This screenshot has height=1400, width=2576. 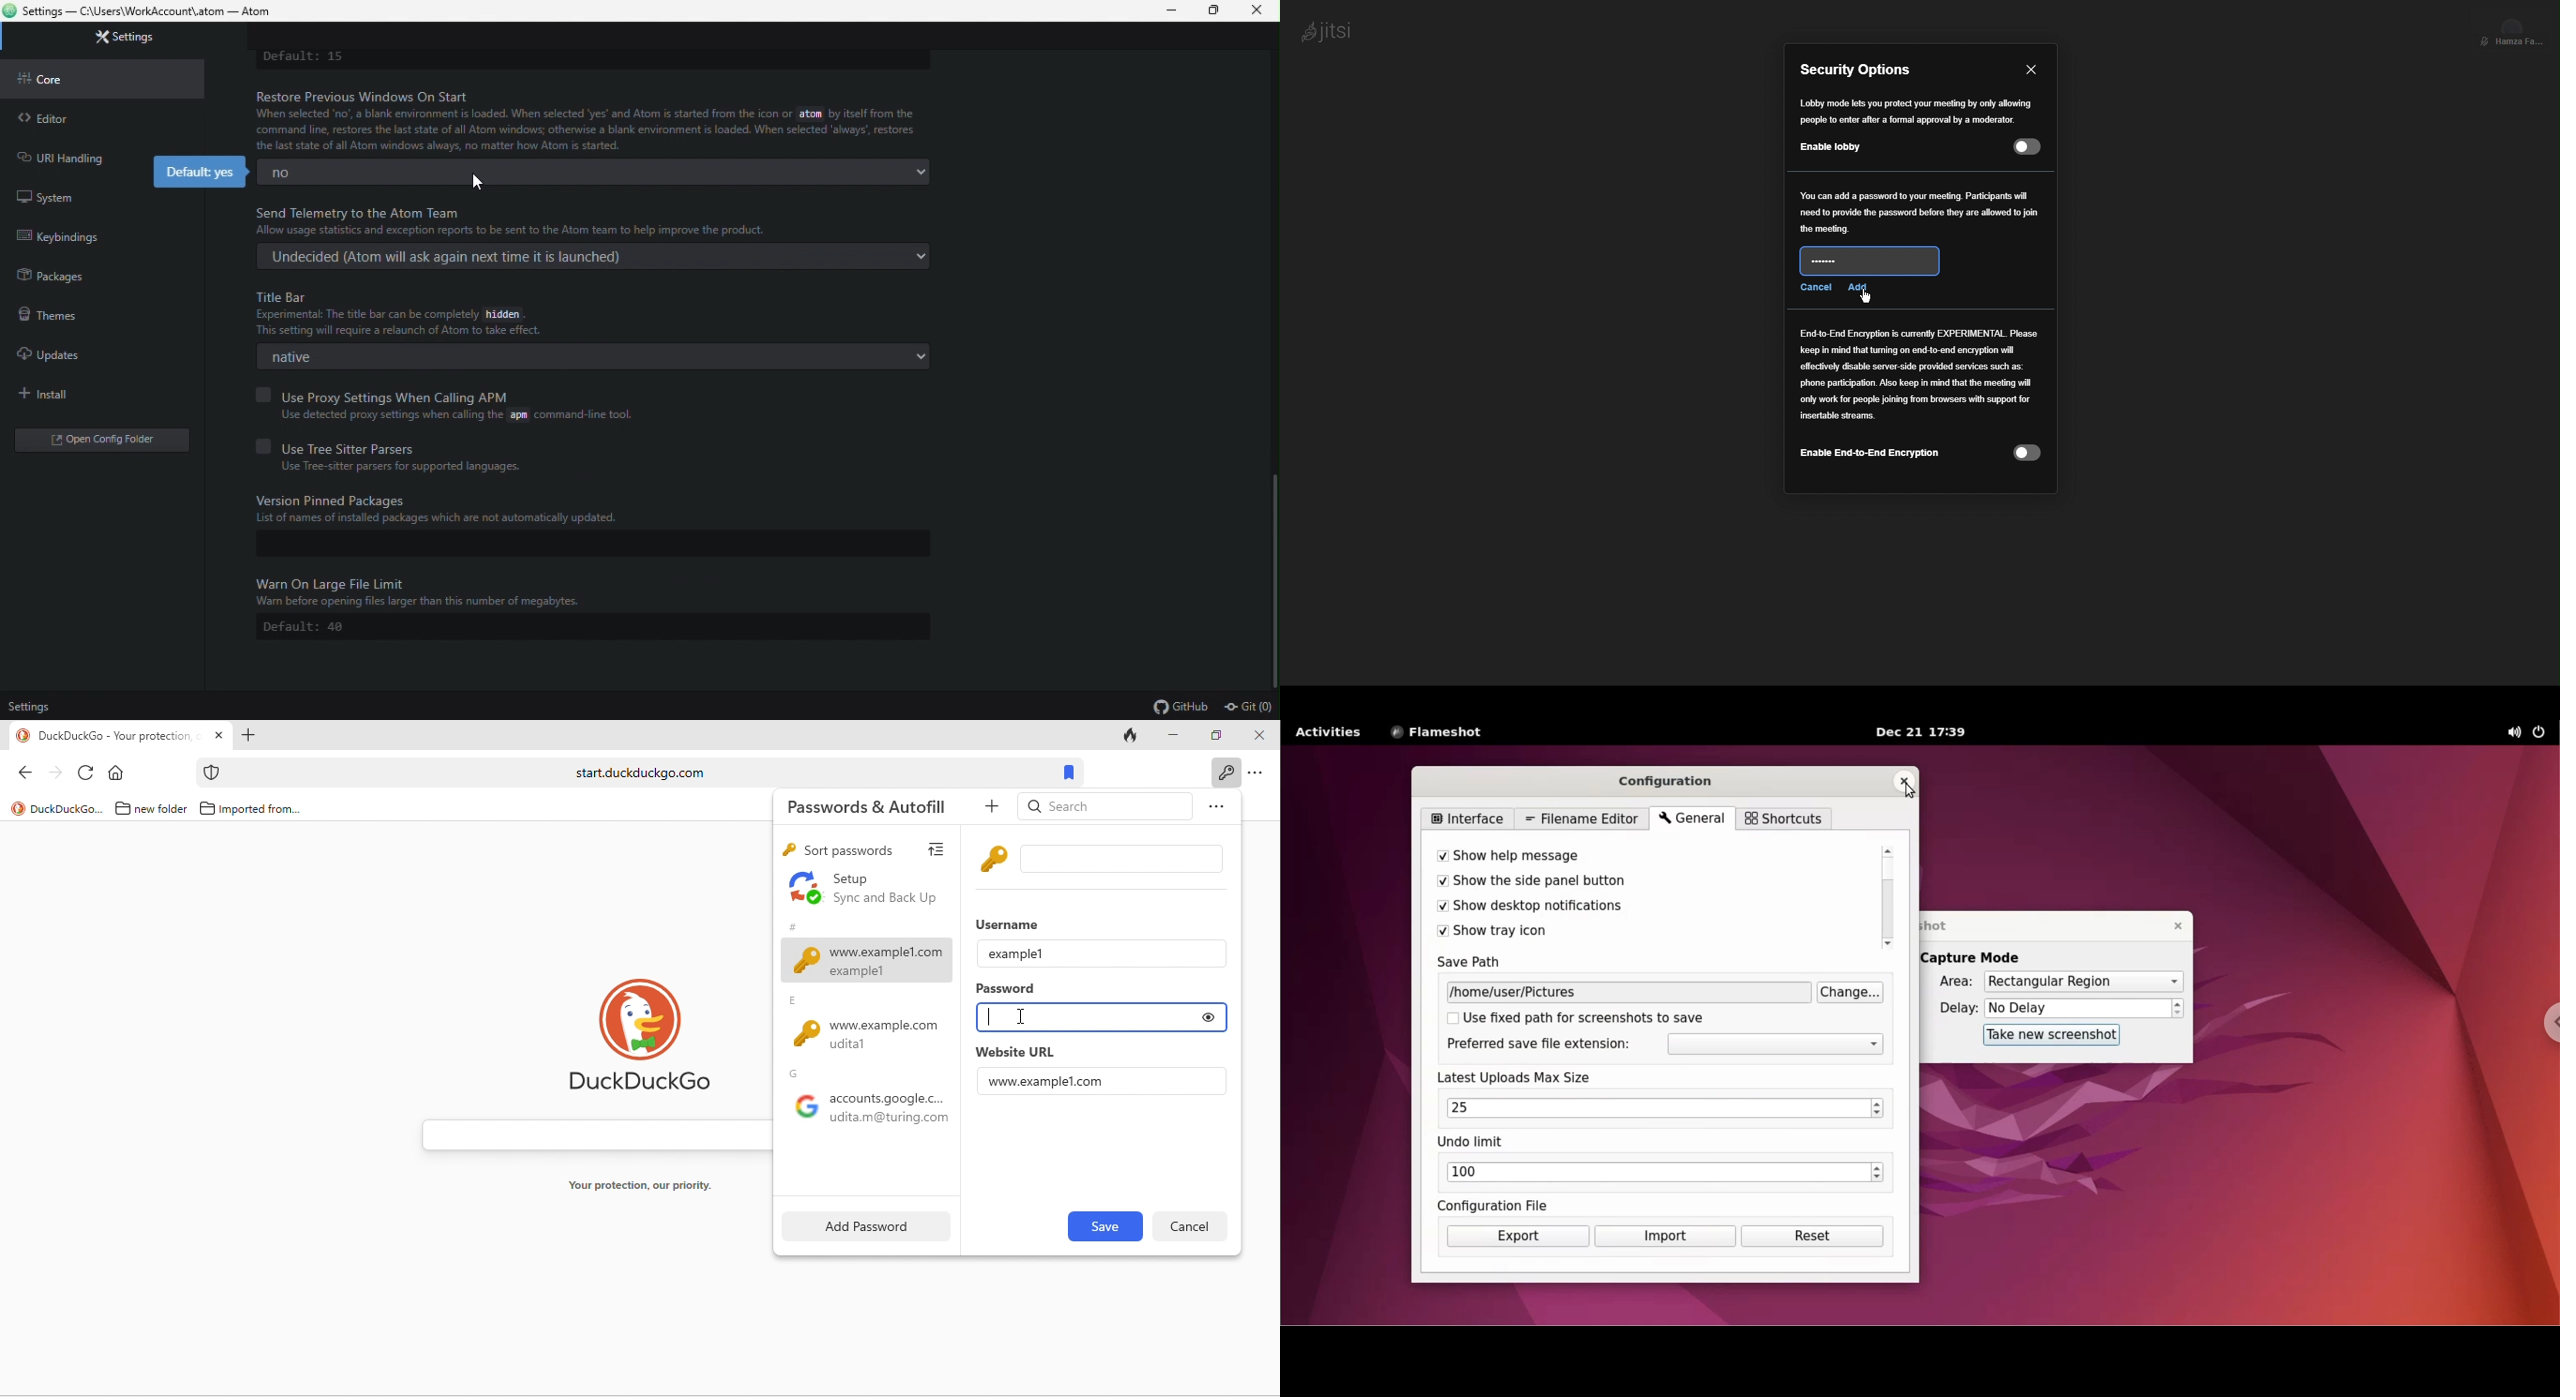 I want to click on your protection, our priority., so click(x=641, y=1186).